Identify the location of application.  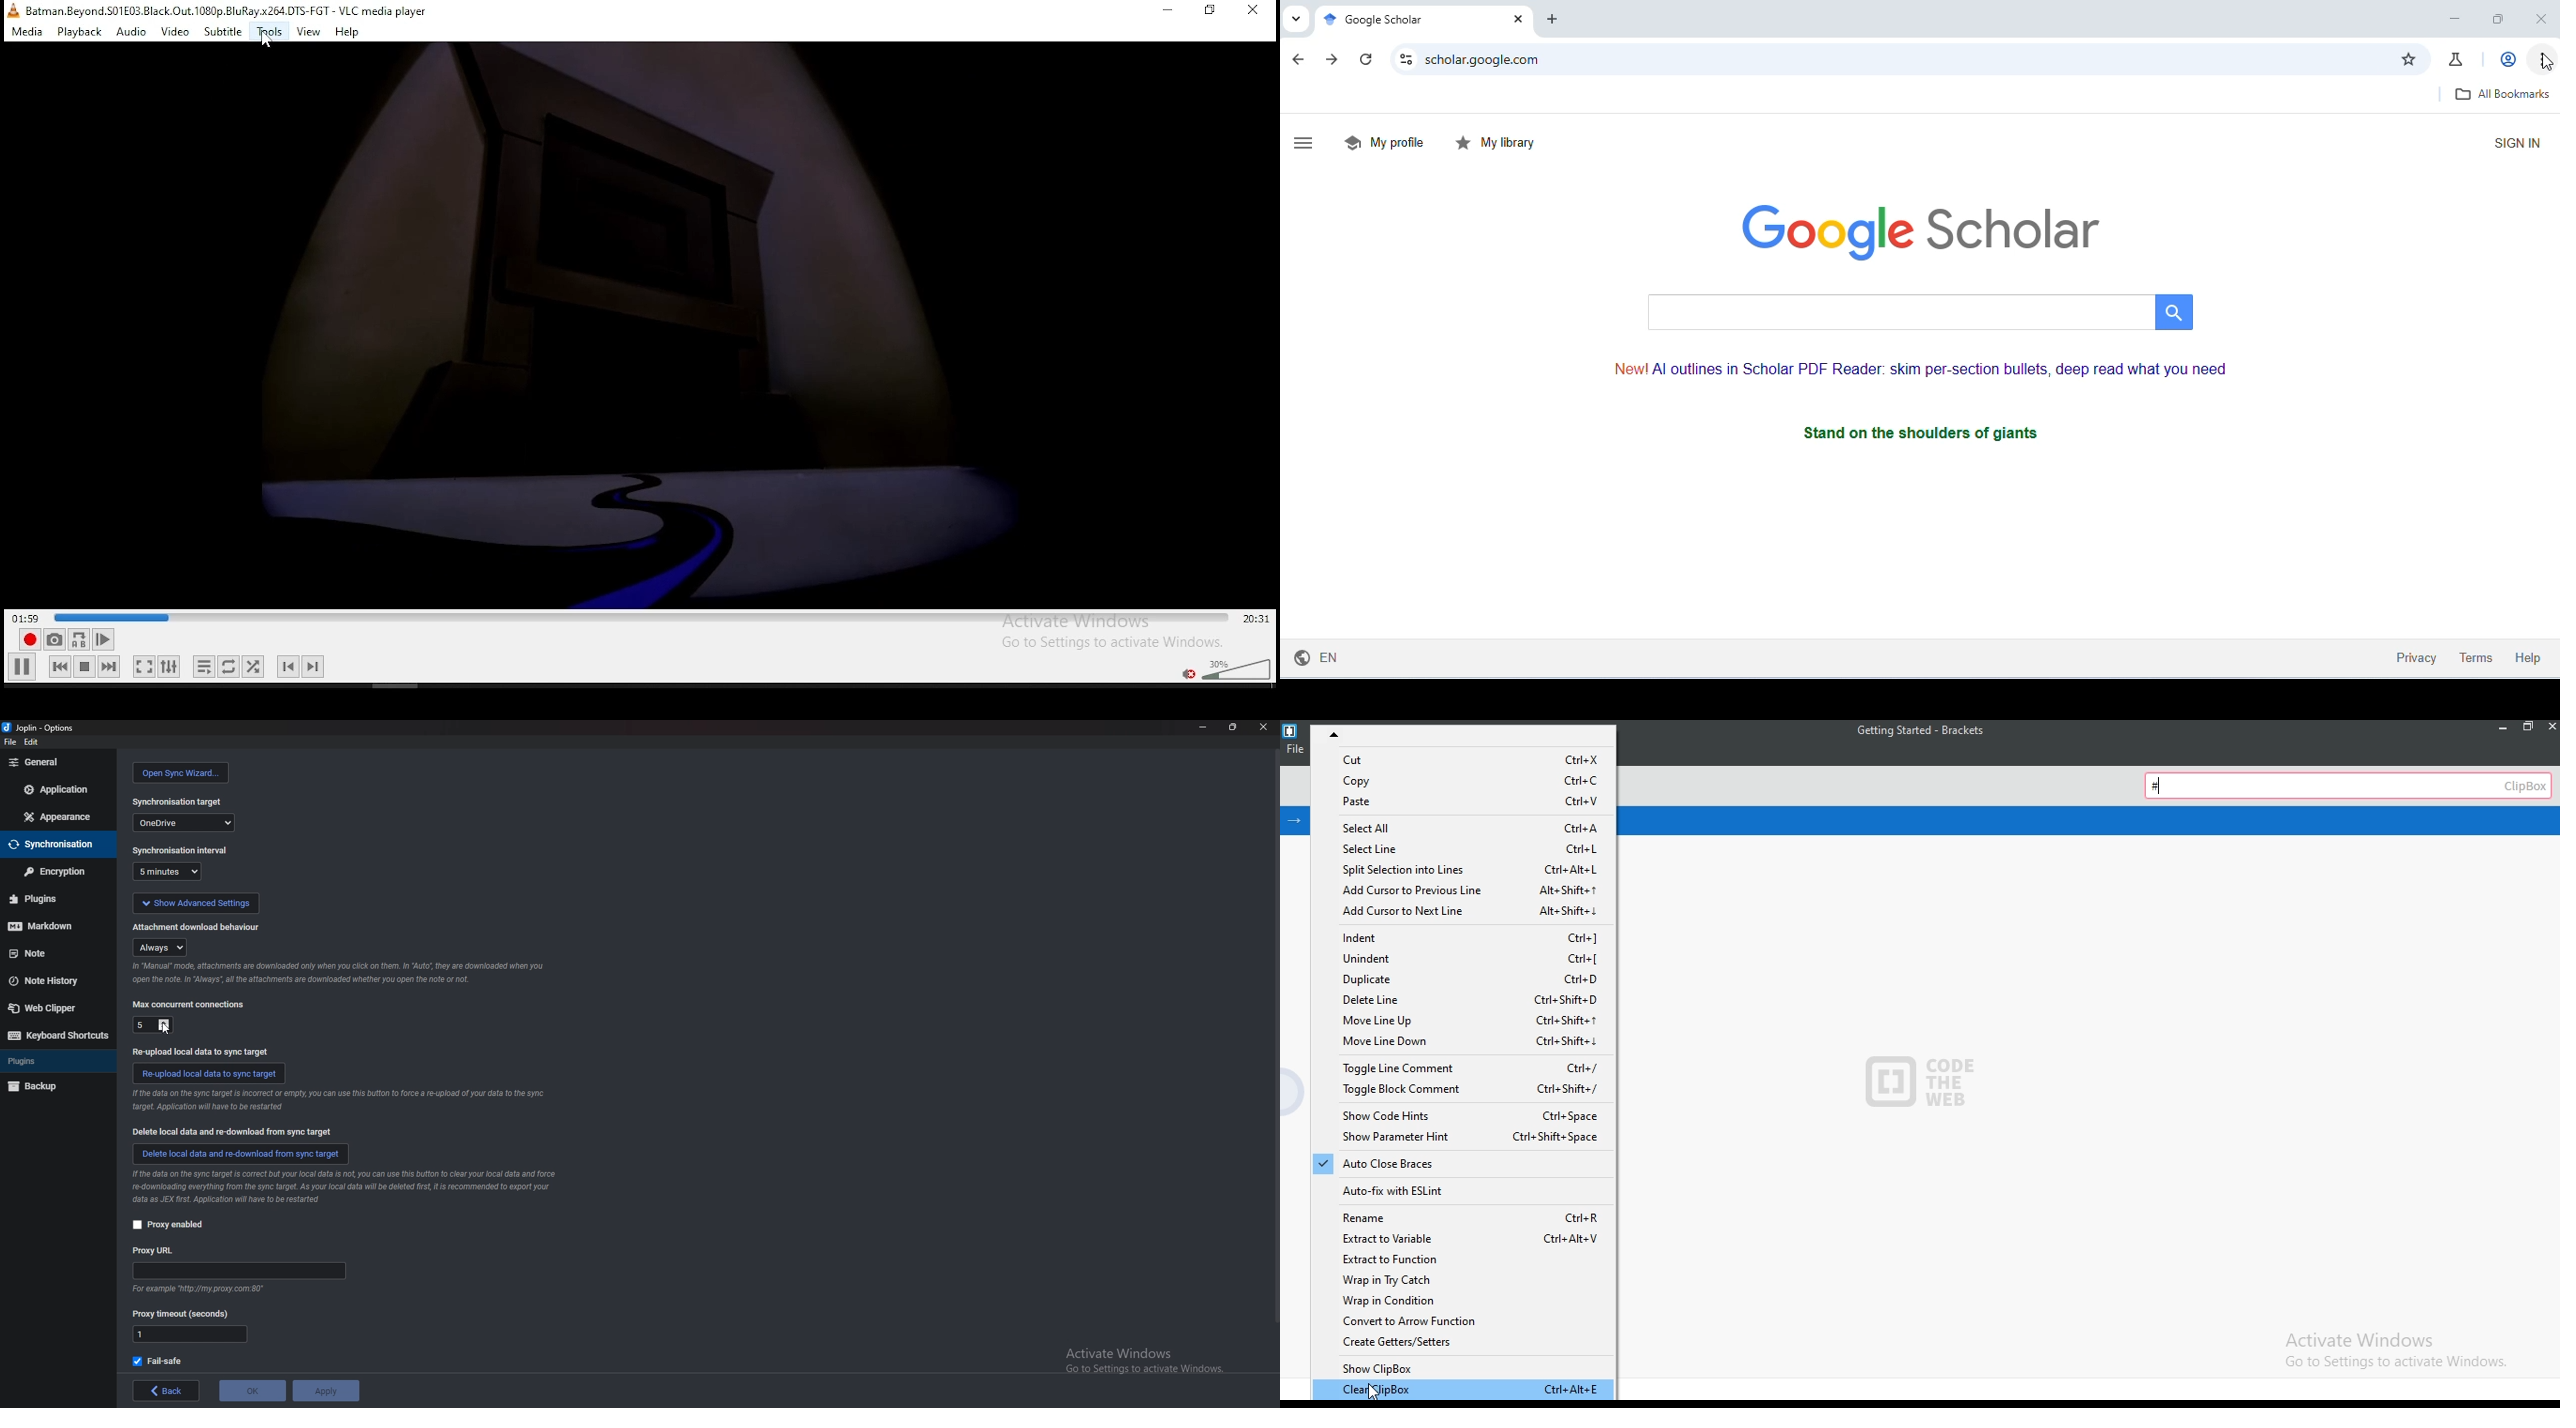
(59, 788).